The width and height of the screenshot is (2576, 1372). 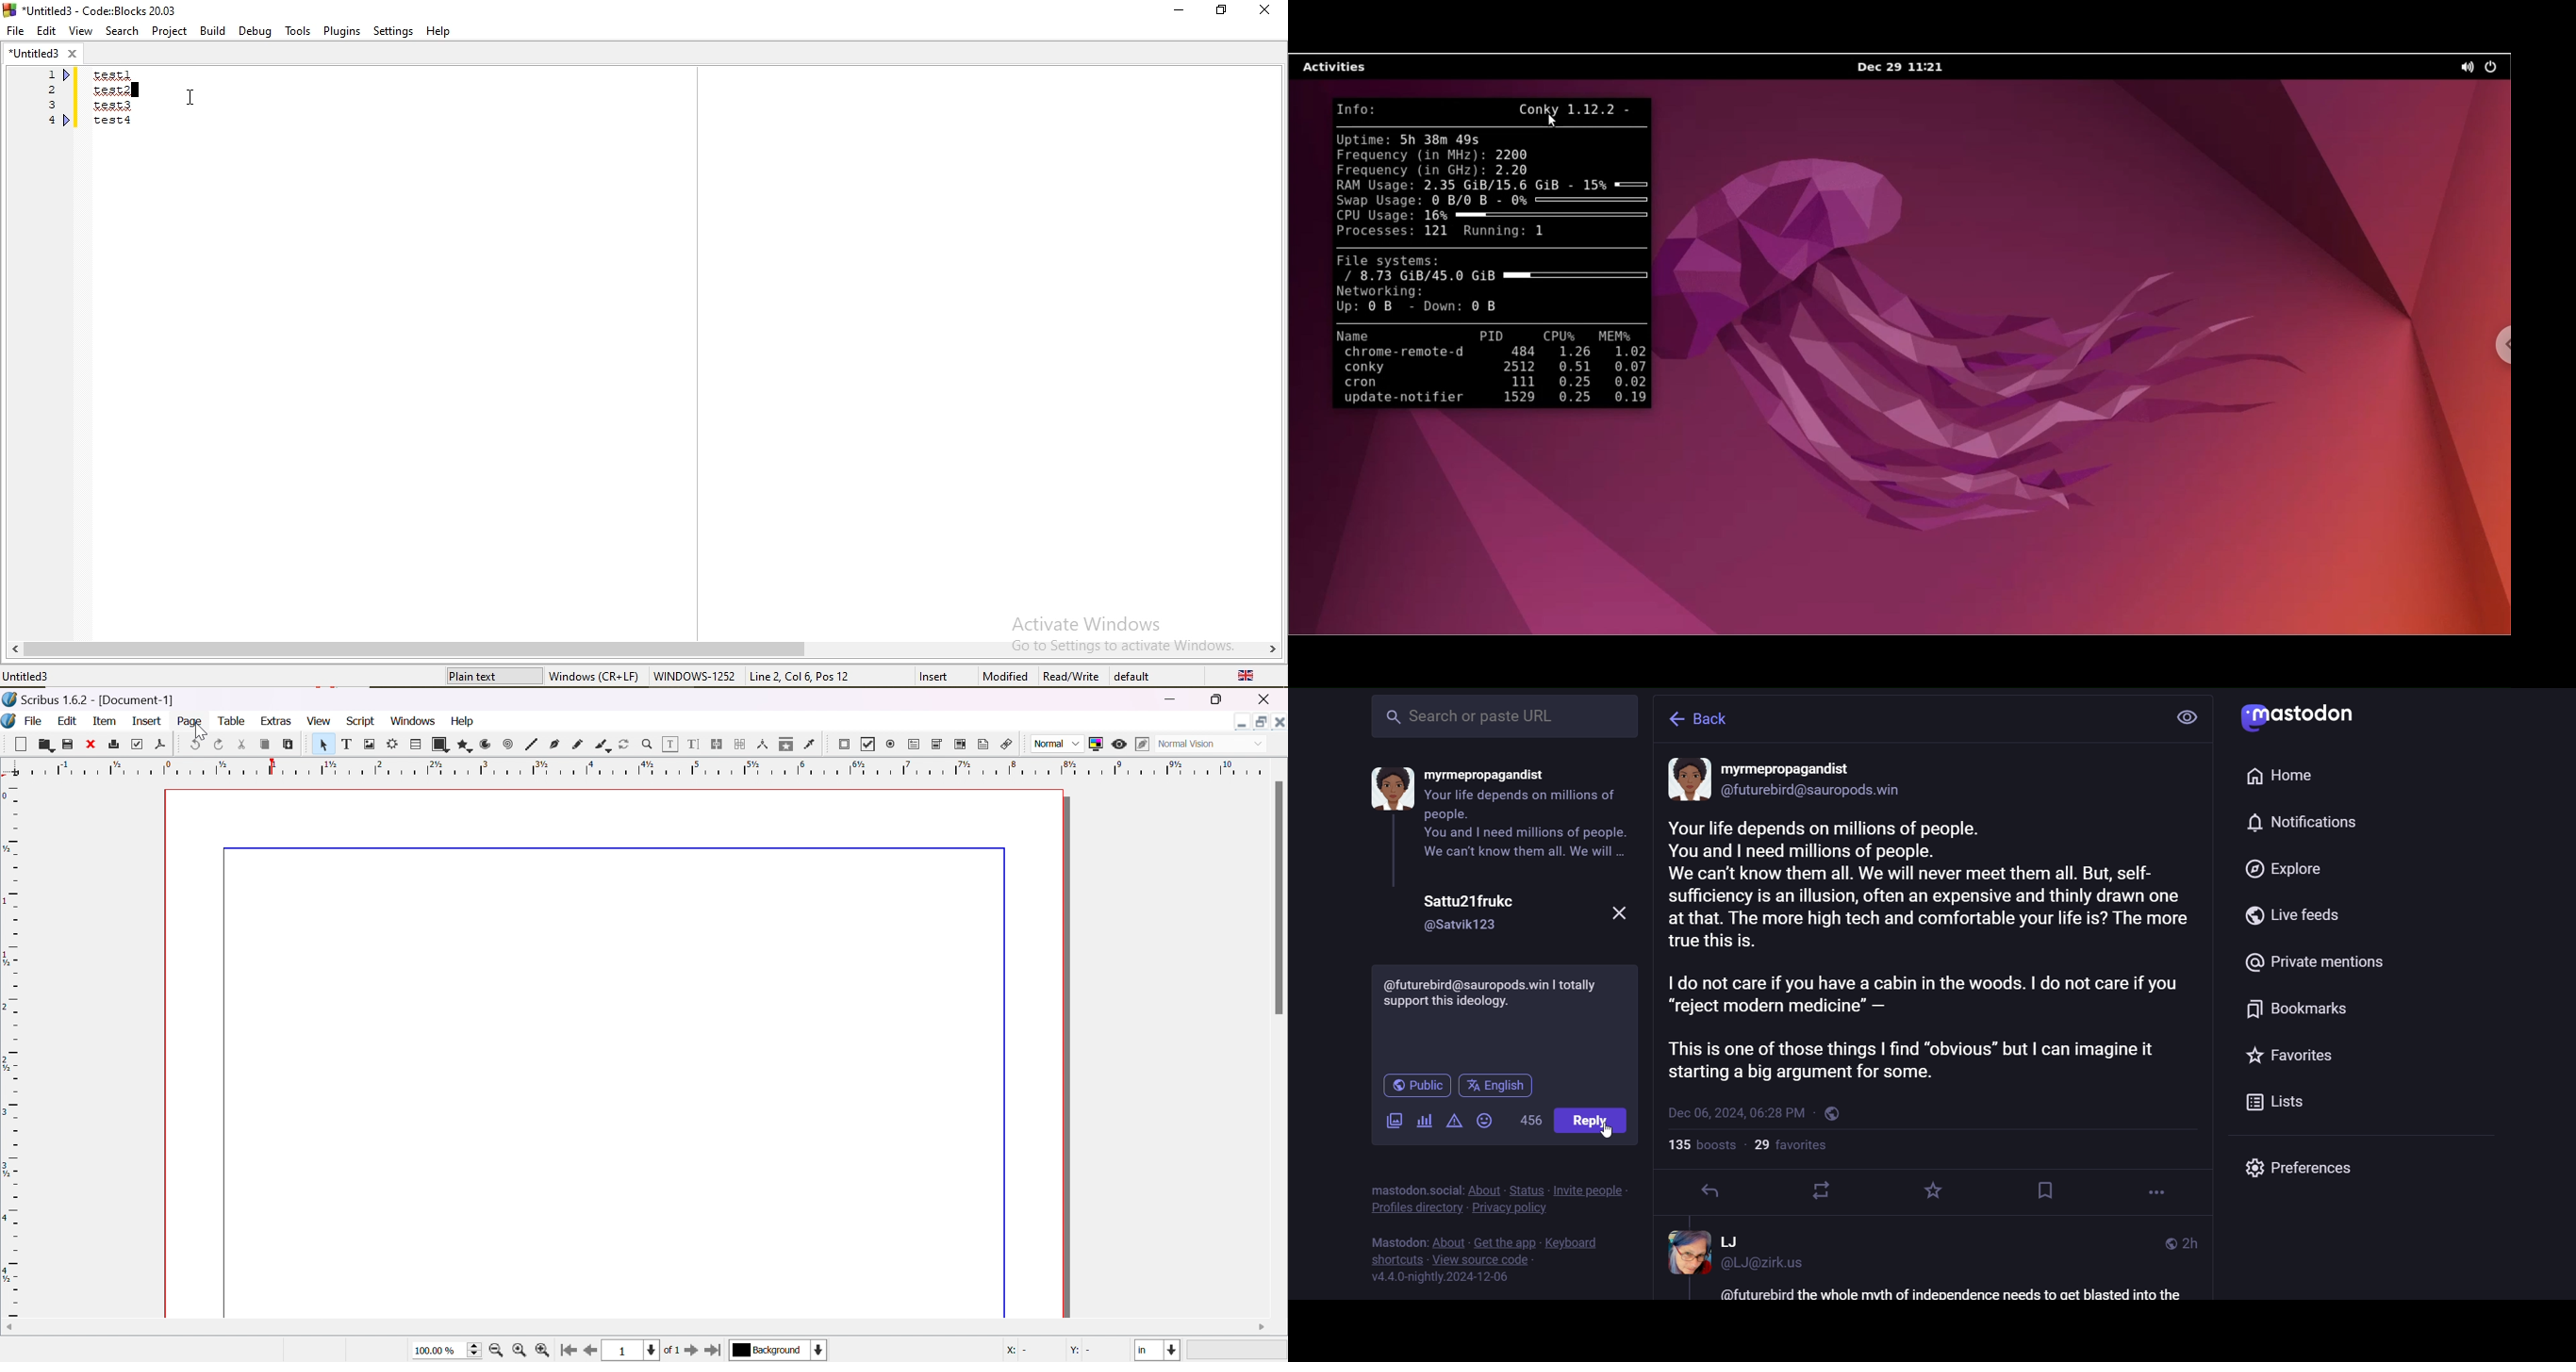 What do you see at coordinates (768, 1351) in the screenshot?
I see `select current layer` at bounding box center [768, 1351].